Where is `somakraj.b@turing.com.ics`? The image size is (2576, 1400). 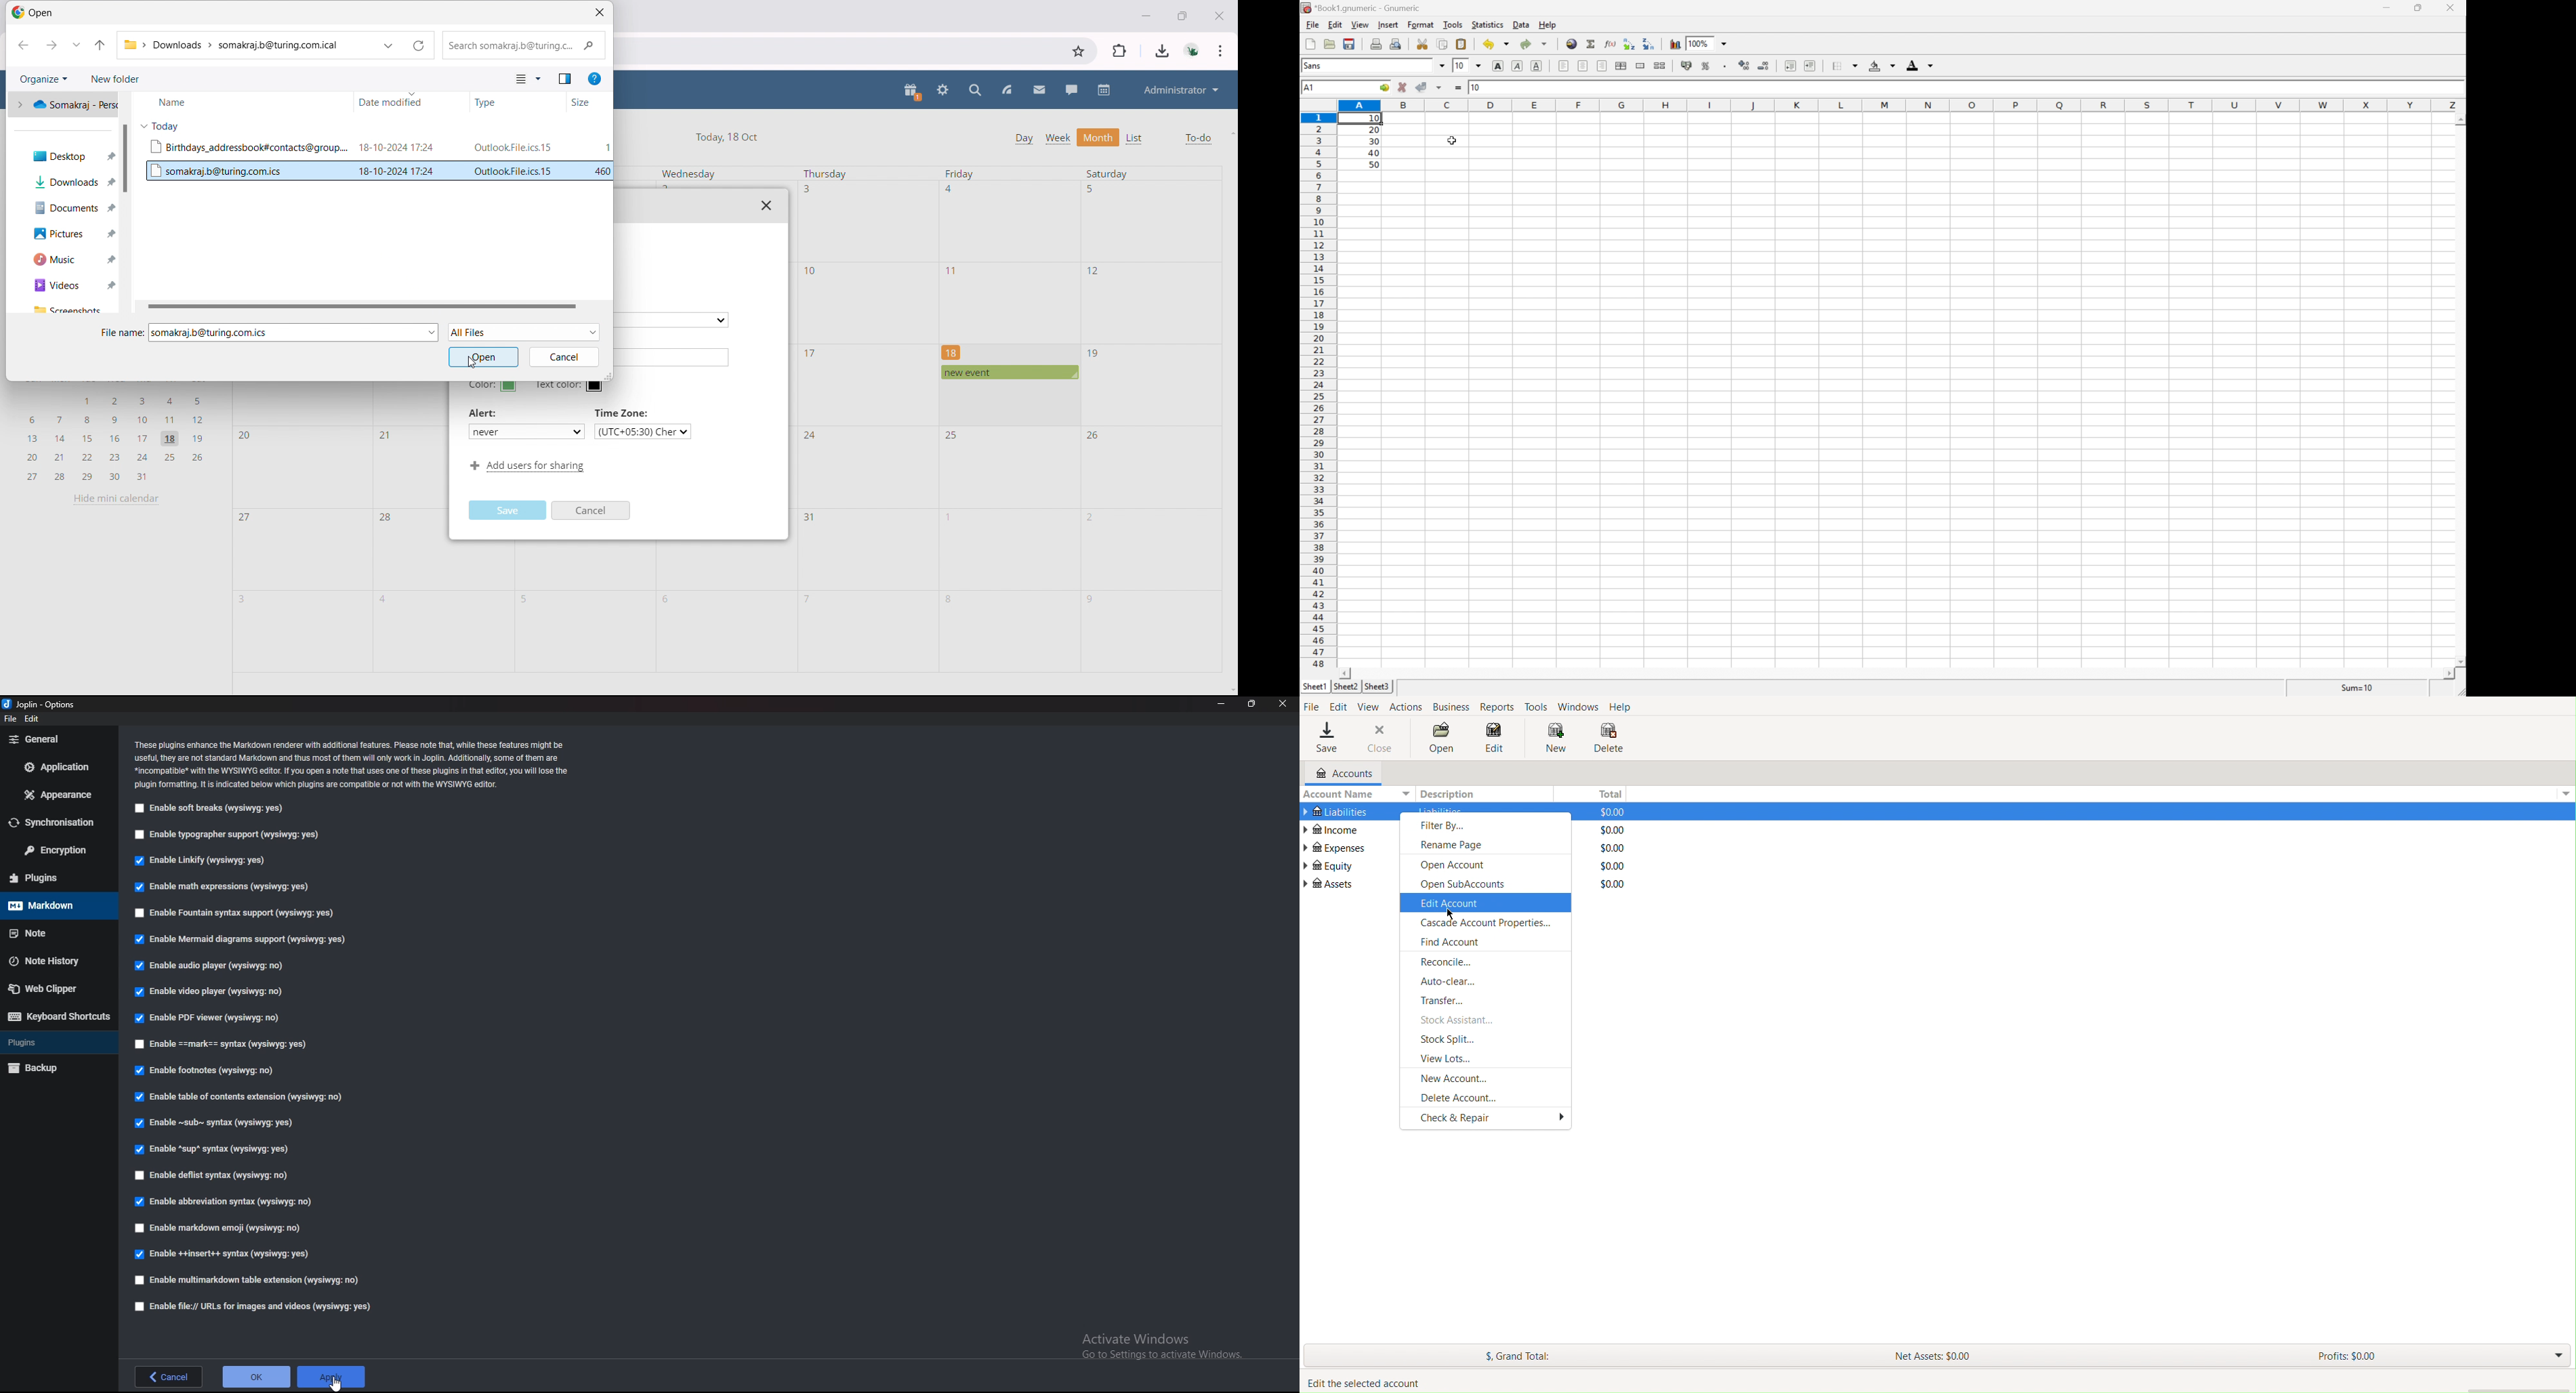
somakraj.b@turing.com.ics is located at coordinates (213, 171).